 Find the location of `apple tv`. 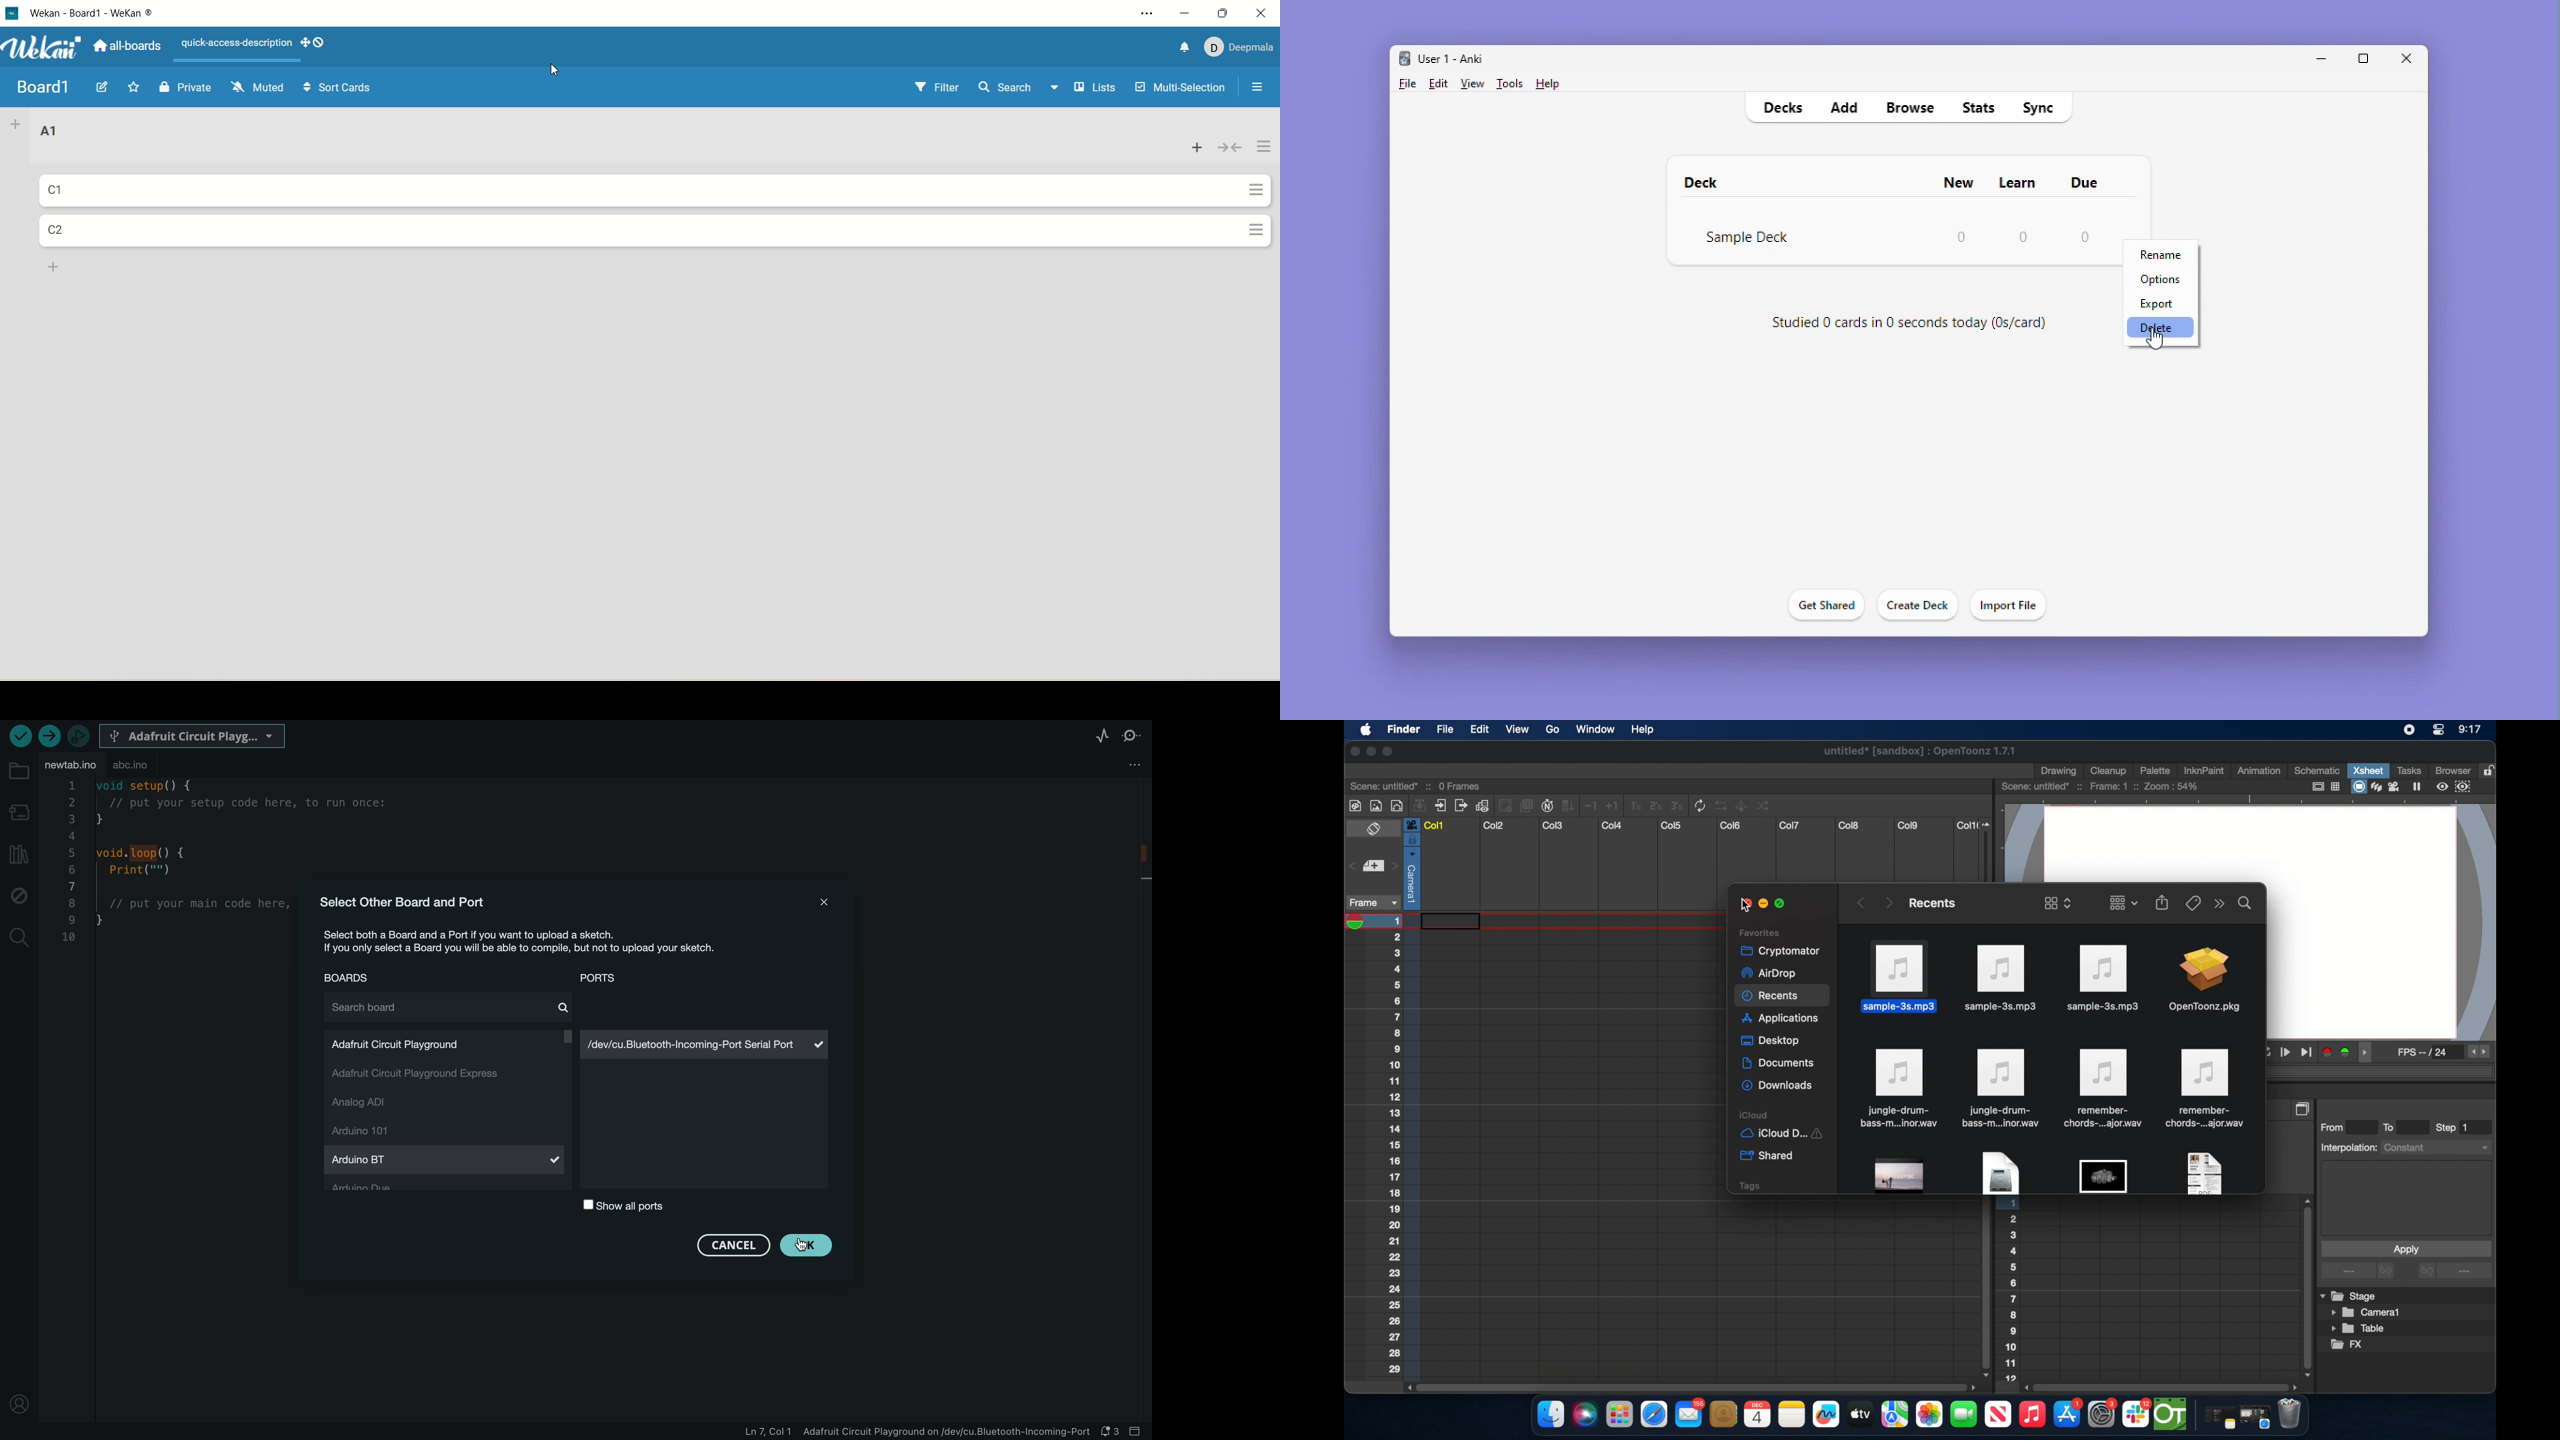

apple tv is located at coordinates (1859, 1414).